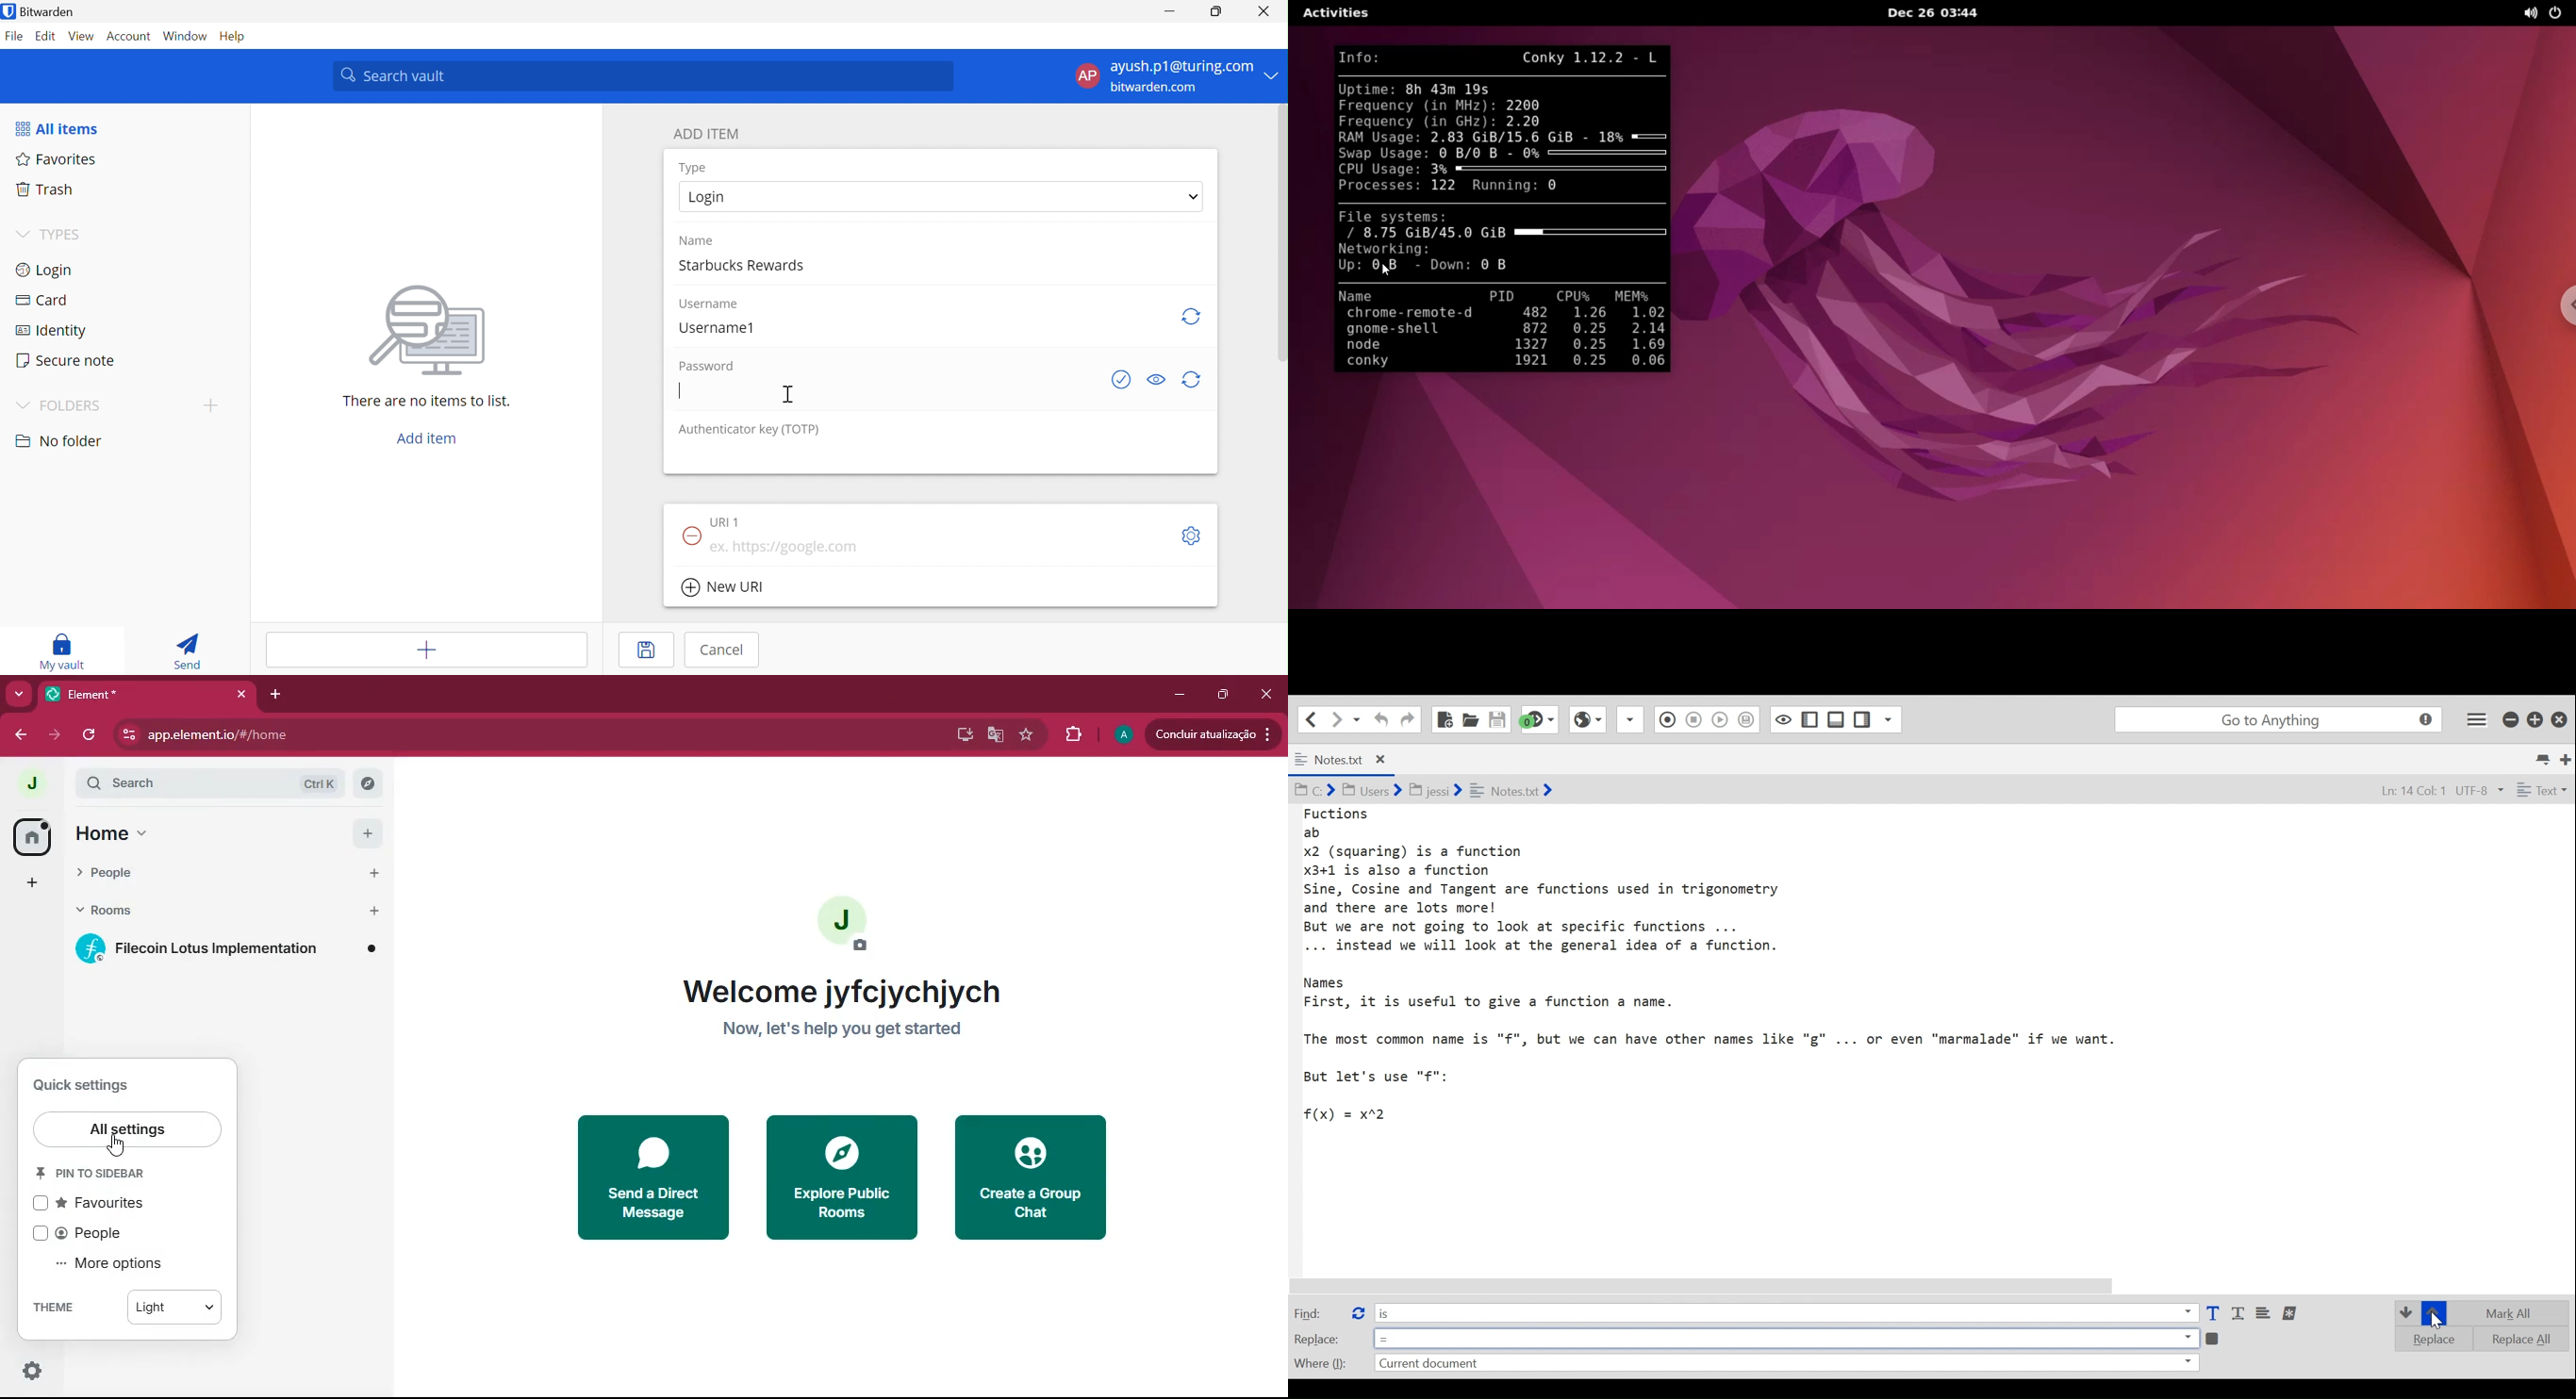 The width and height of the screenshot is (2576, 1400). I want to click on Match whole case, so click(2240, 1314).